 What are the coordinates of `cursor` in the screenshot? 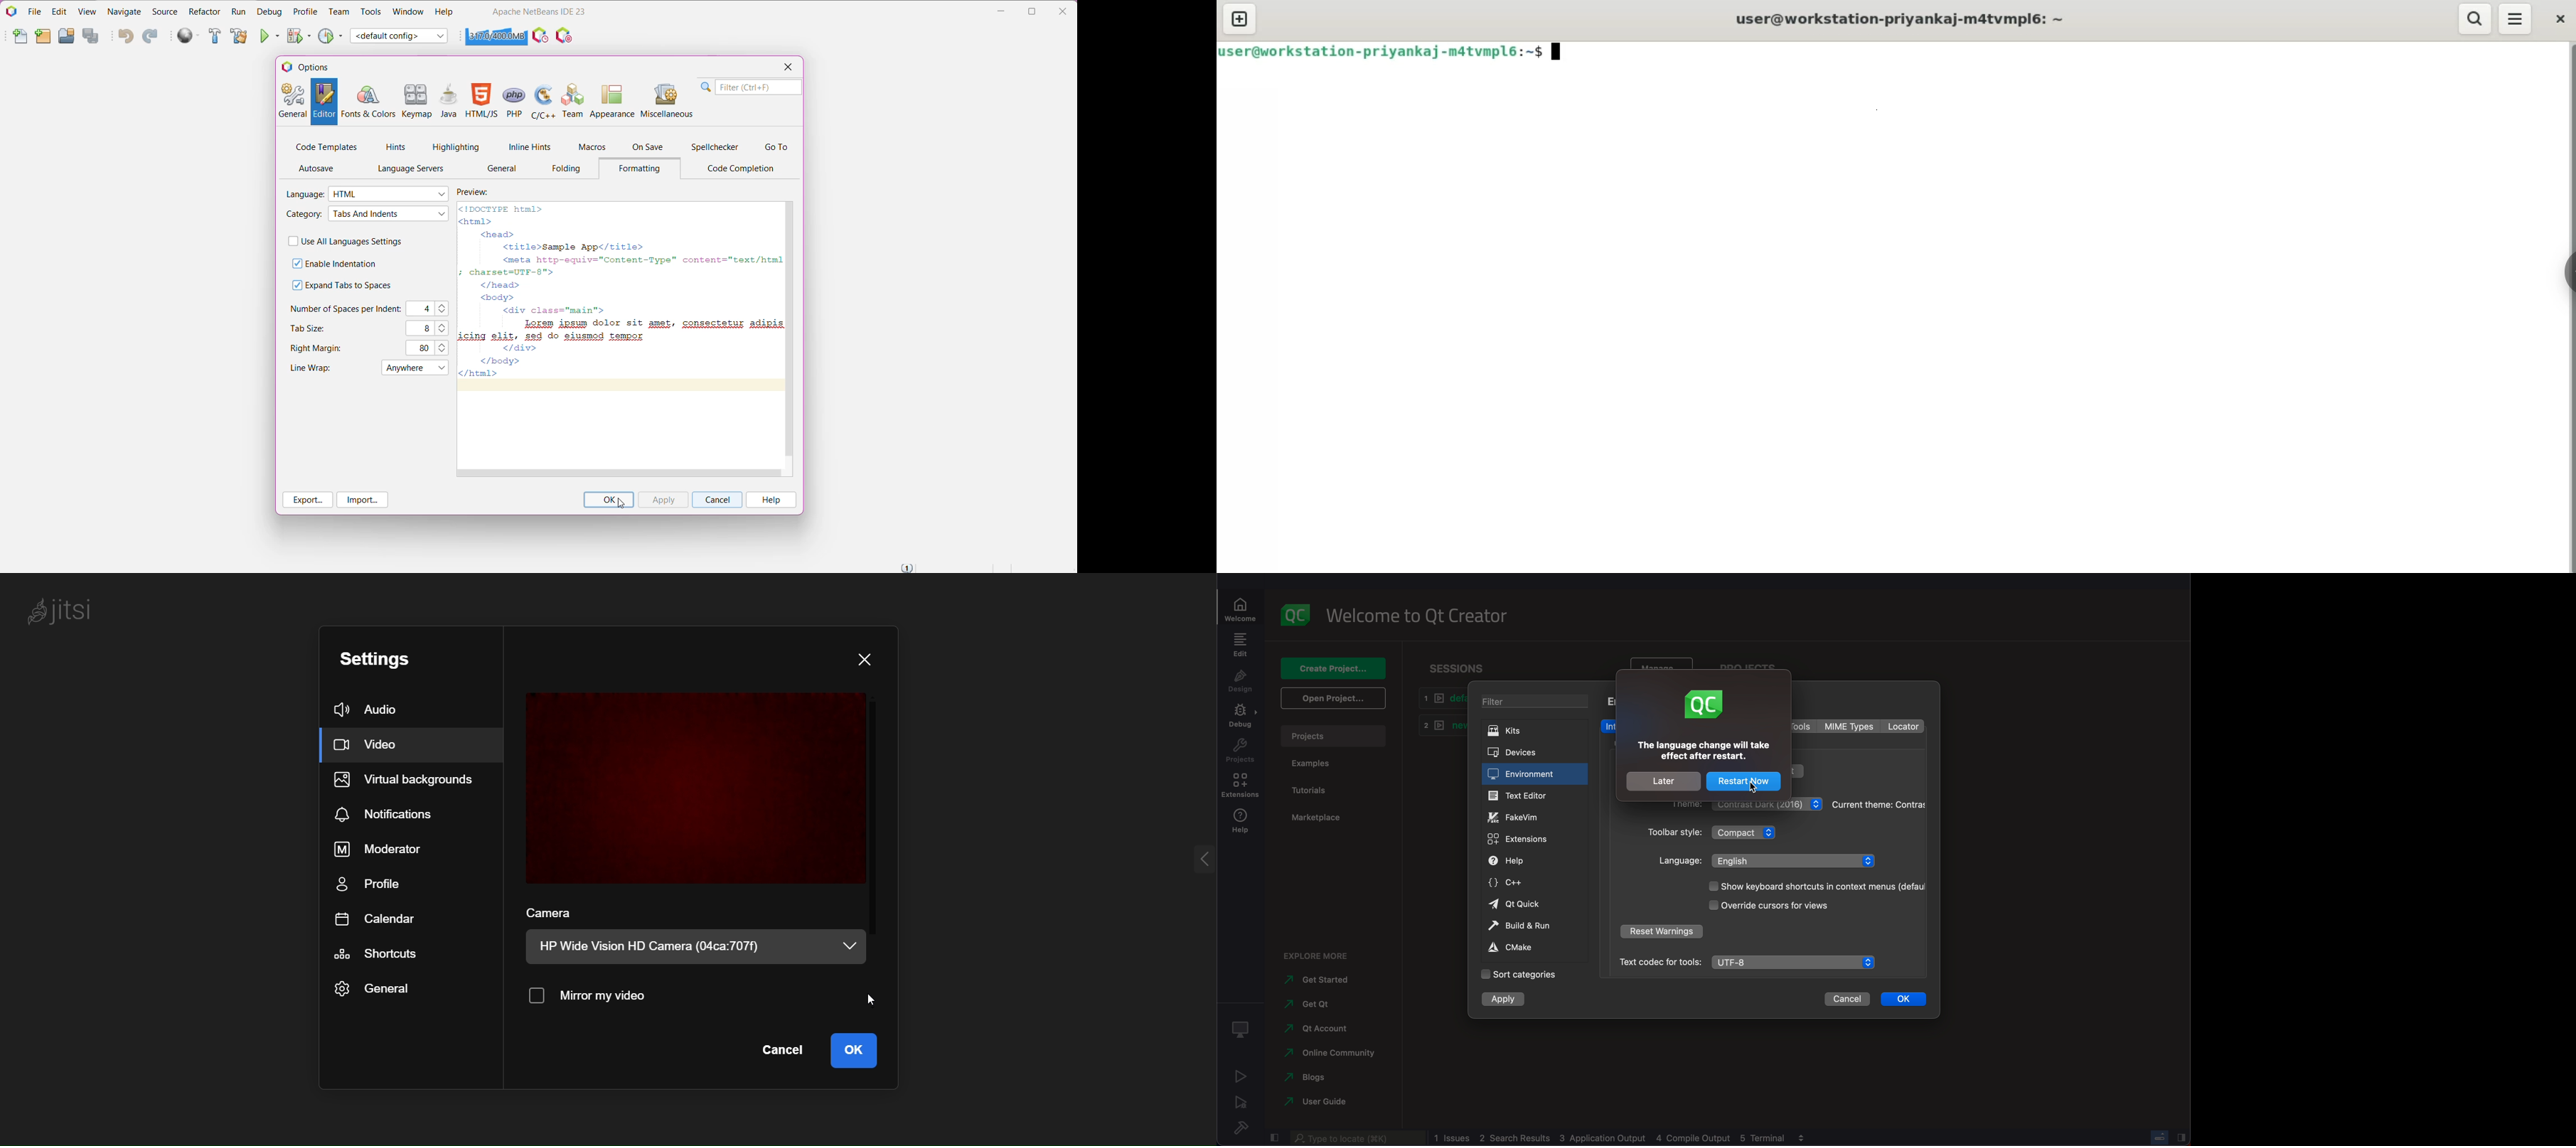 It's located at (875, 998).